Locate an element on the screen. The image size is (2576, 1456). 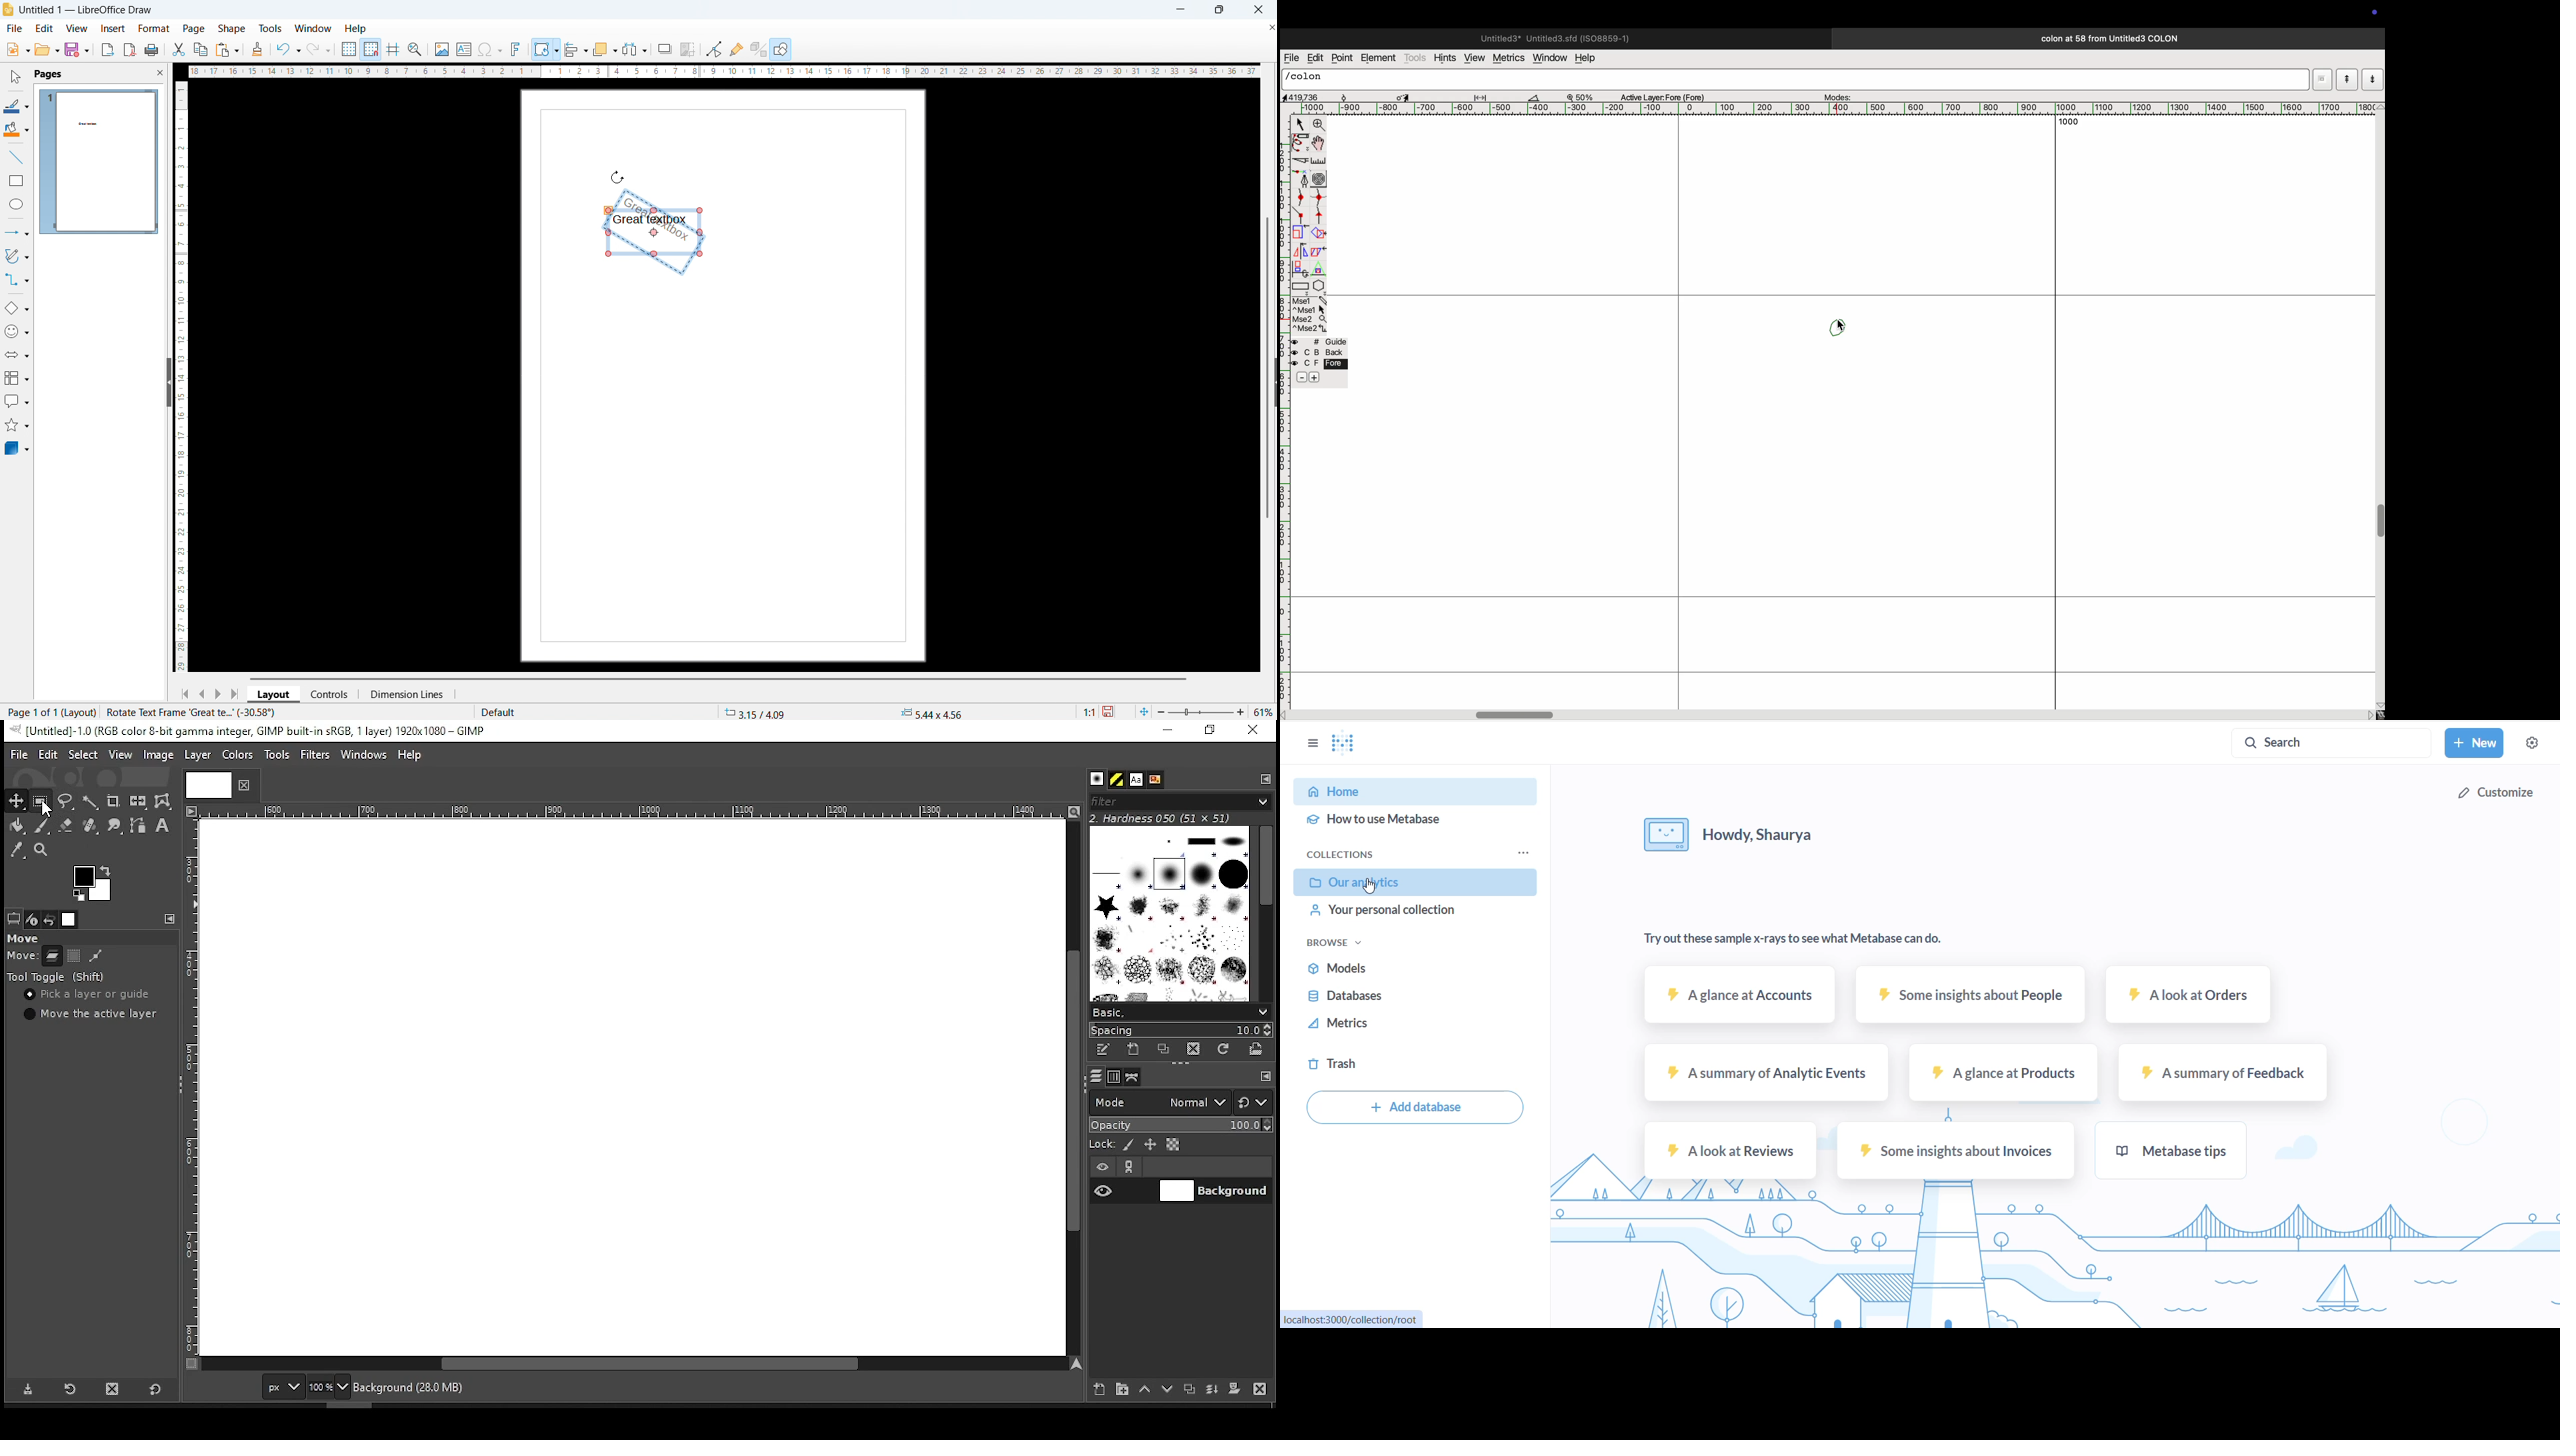
restore tool preset is located at coordinates (72, 1387).